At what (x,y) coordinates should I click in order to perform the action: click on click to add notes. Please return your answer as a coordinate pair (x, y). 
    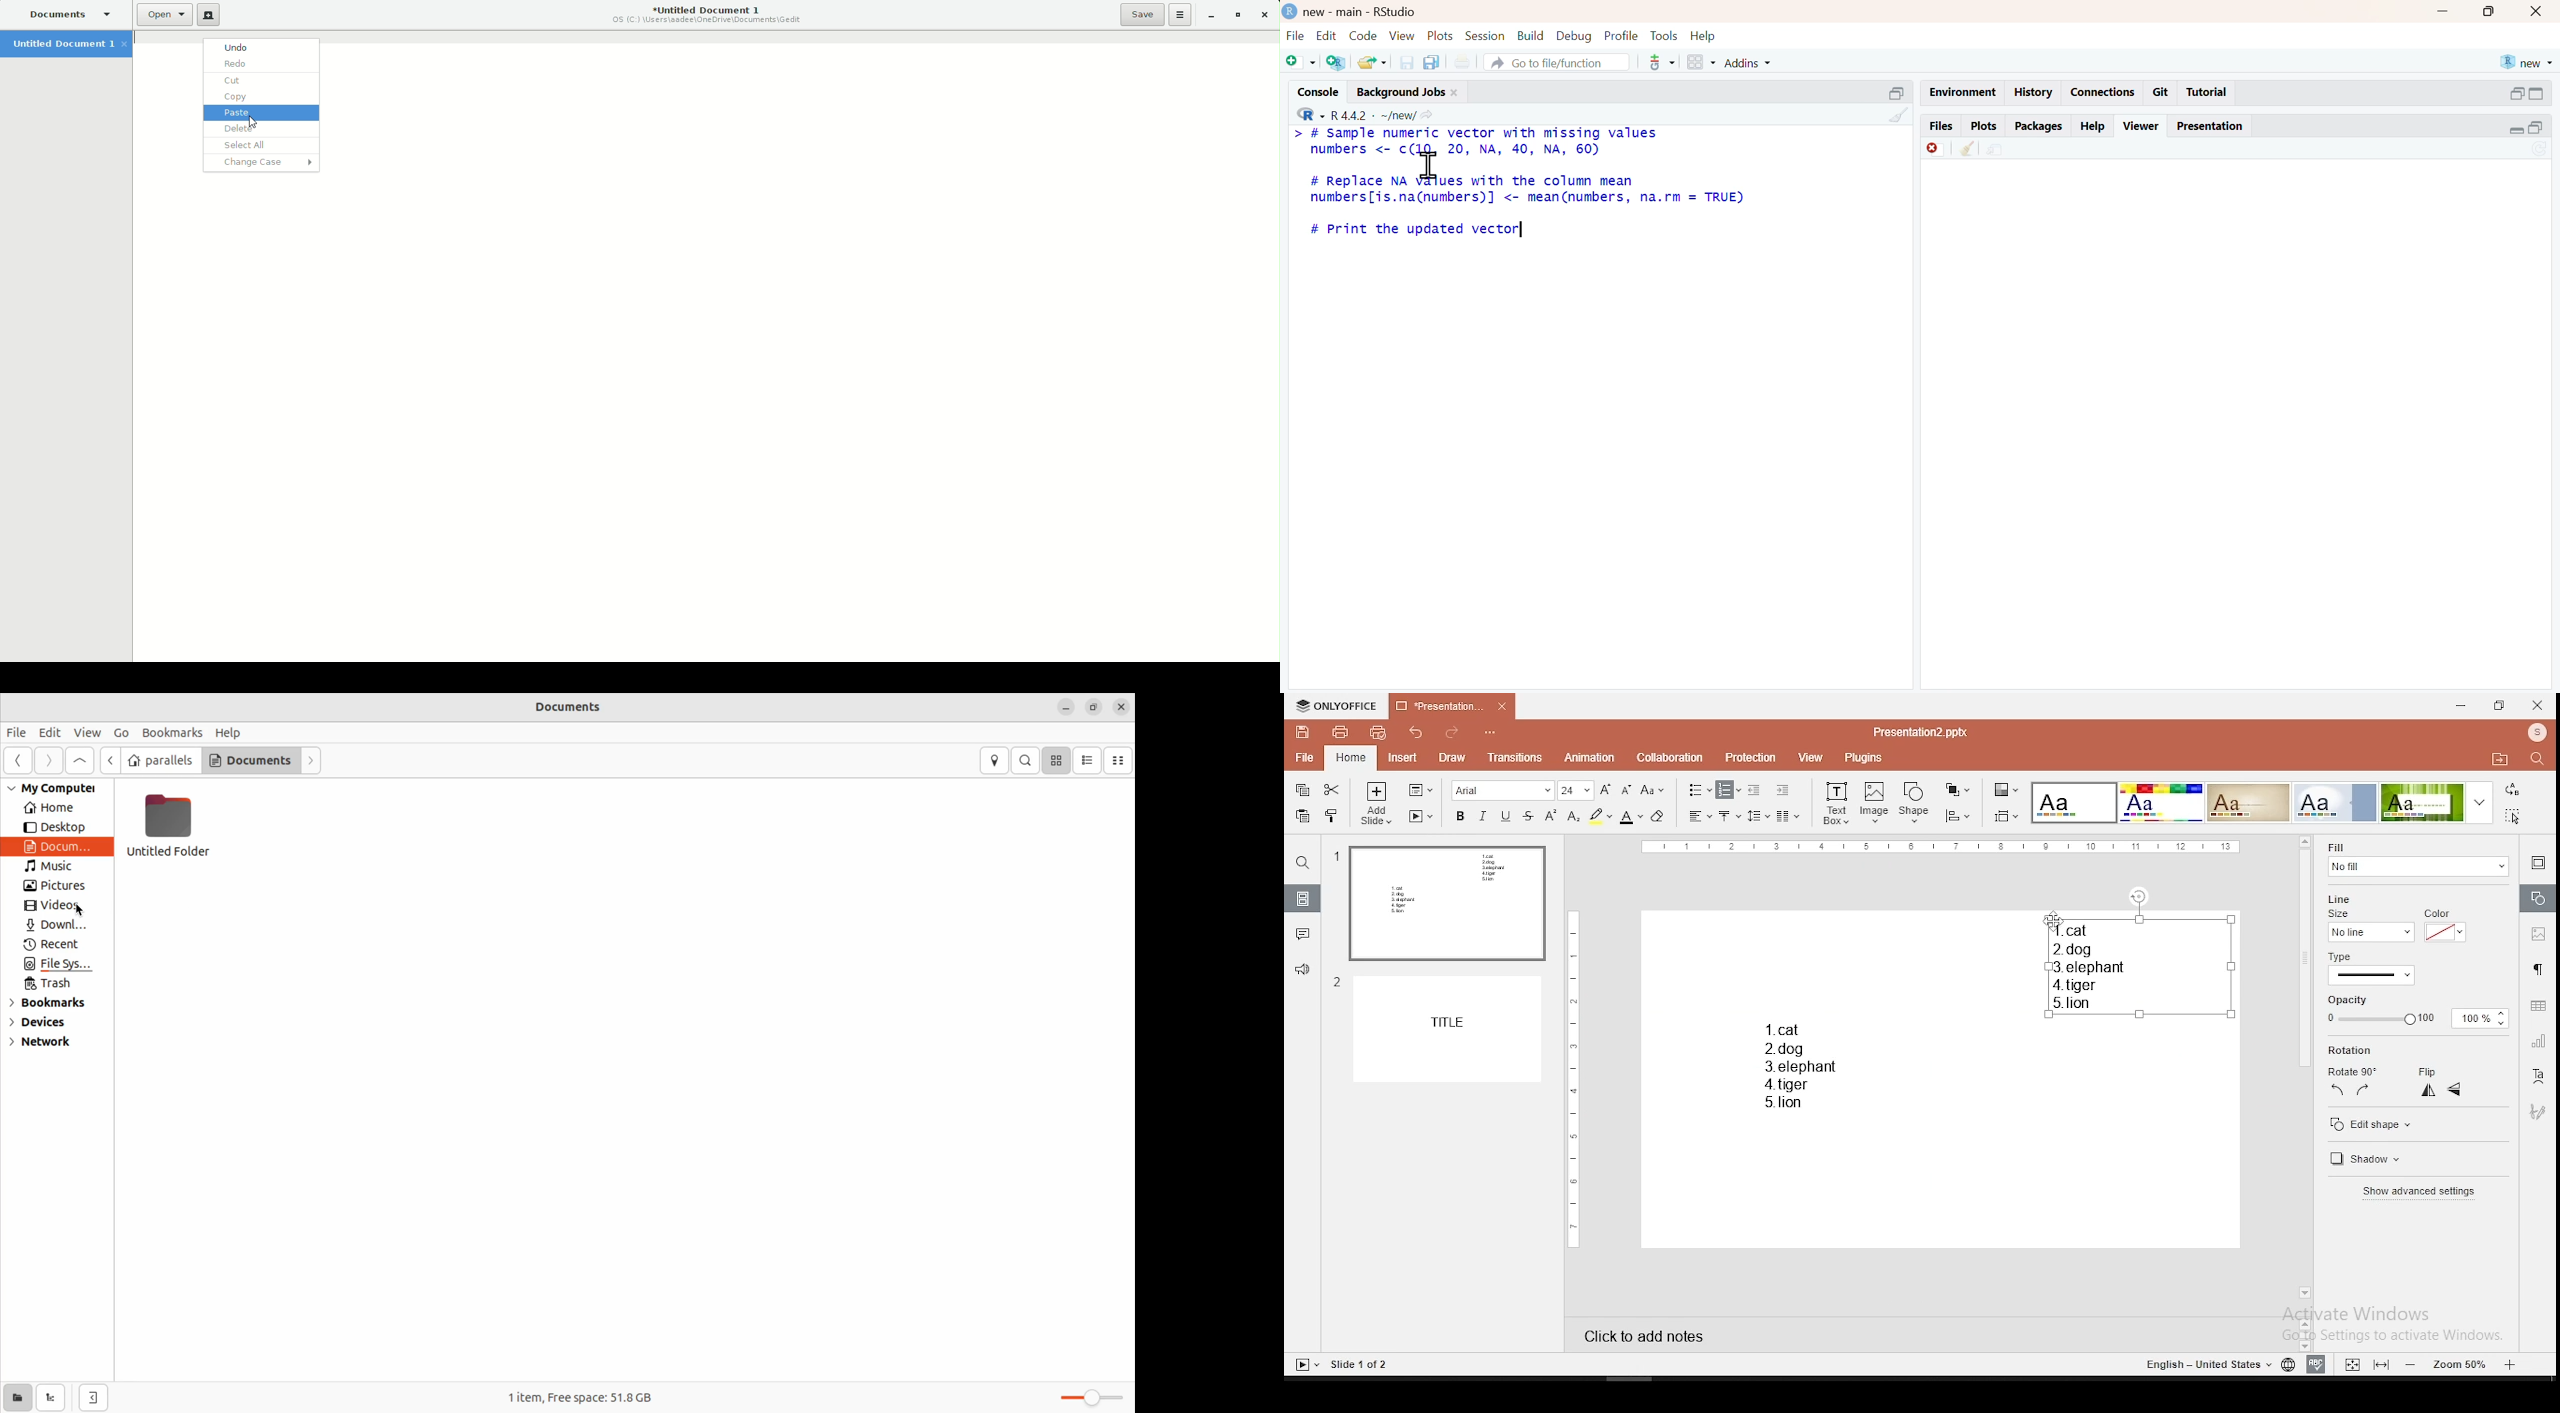
    Looking at the image, I should click on (1638, 1336).